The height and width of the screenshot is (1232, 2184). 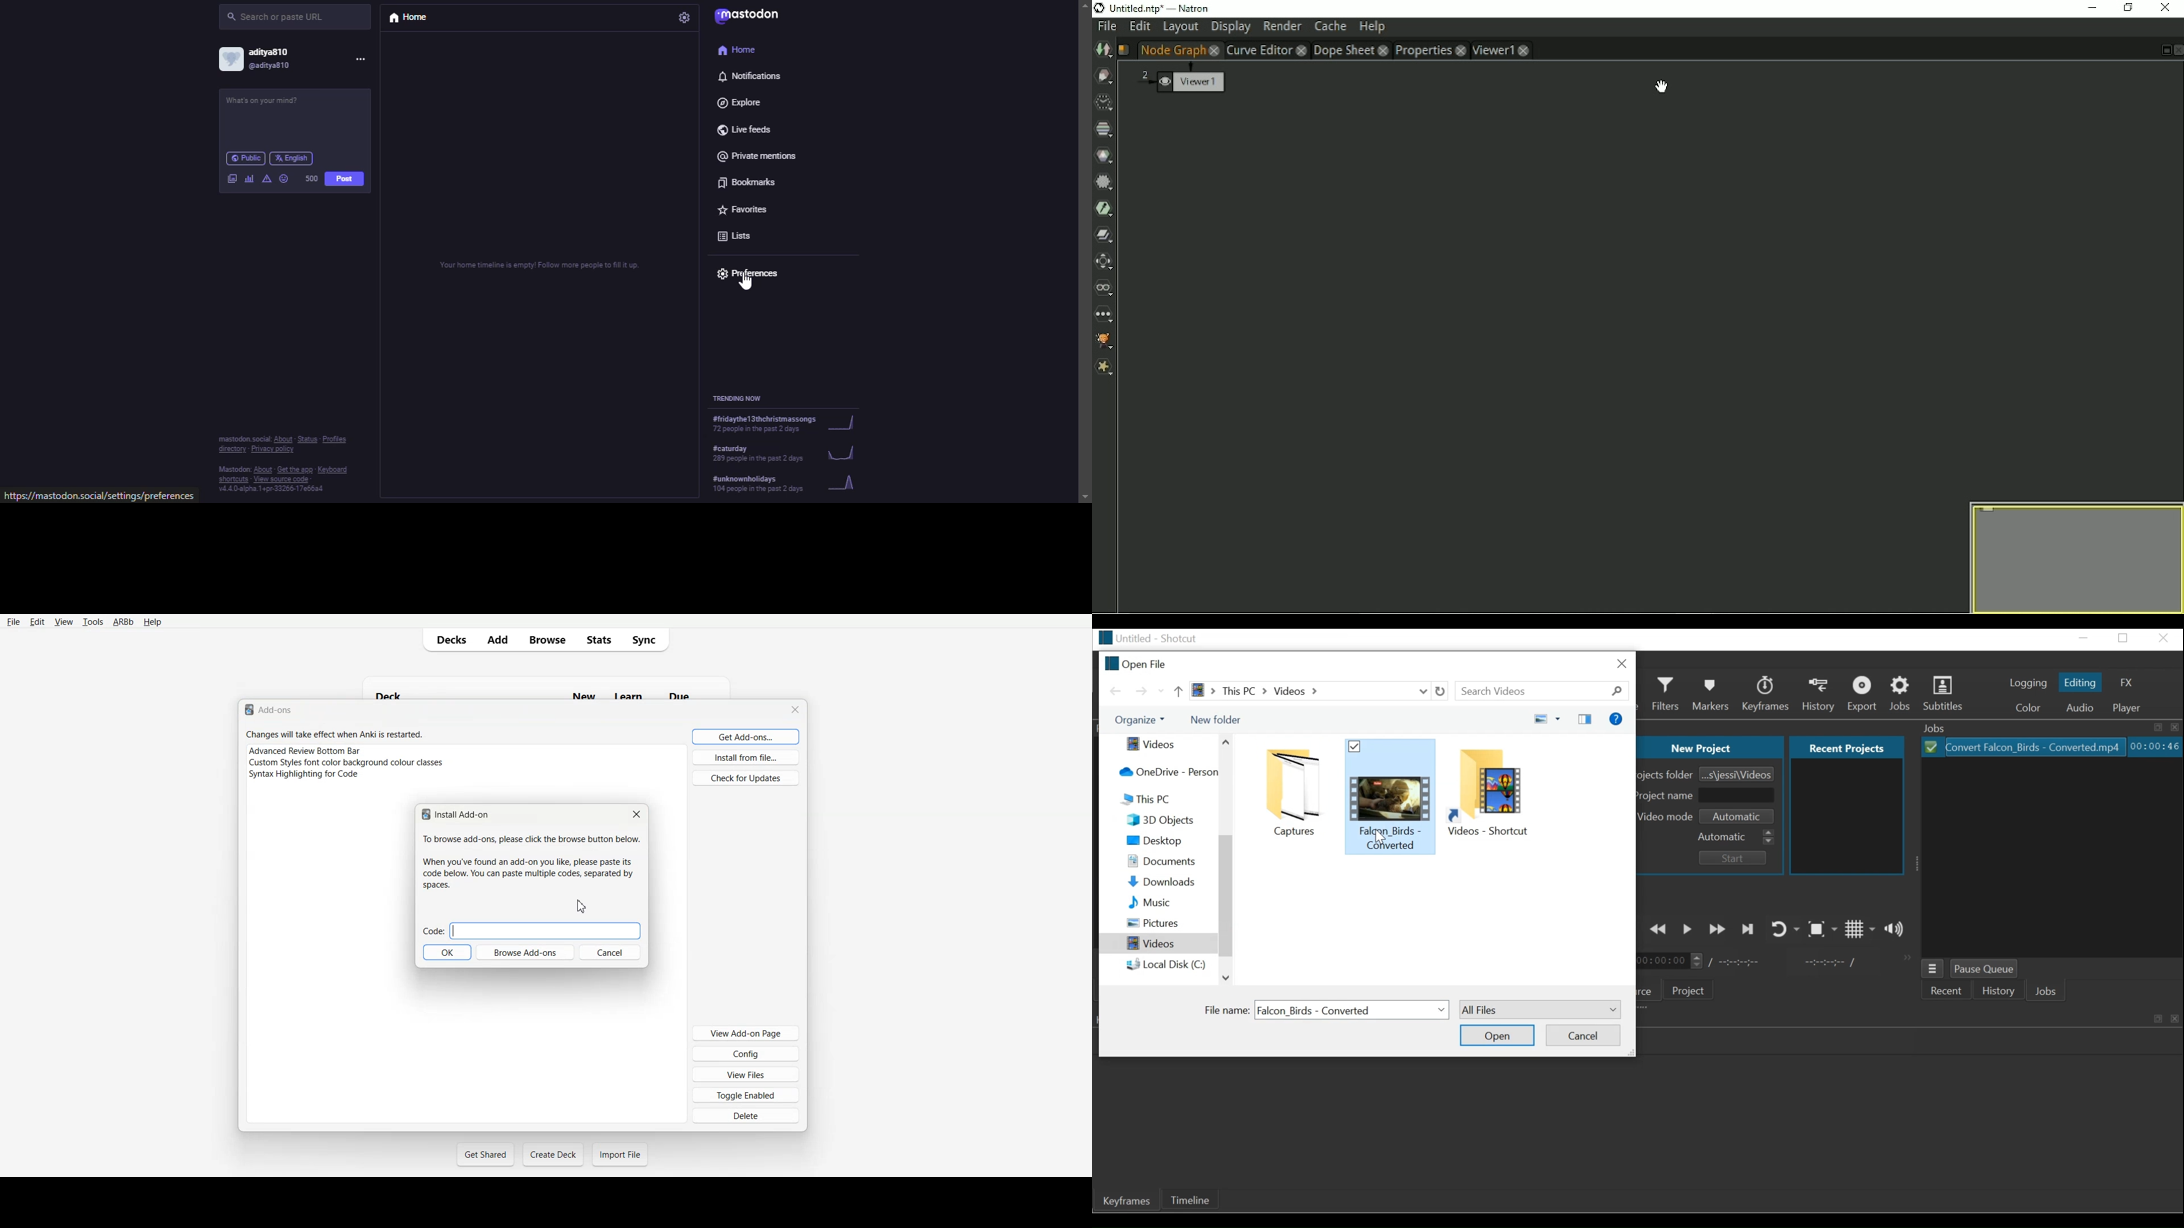 What do you see at coordinates (1671, 963) in the screenshot?
I see `Current position` at bounding box center [1671, 963].